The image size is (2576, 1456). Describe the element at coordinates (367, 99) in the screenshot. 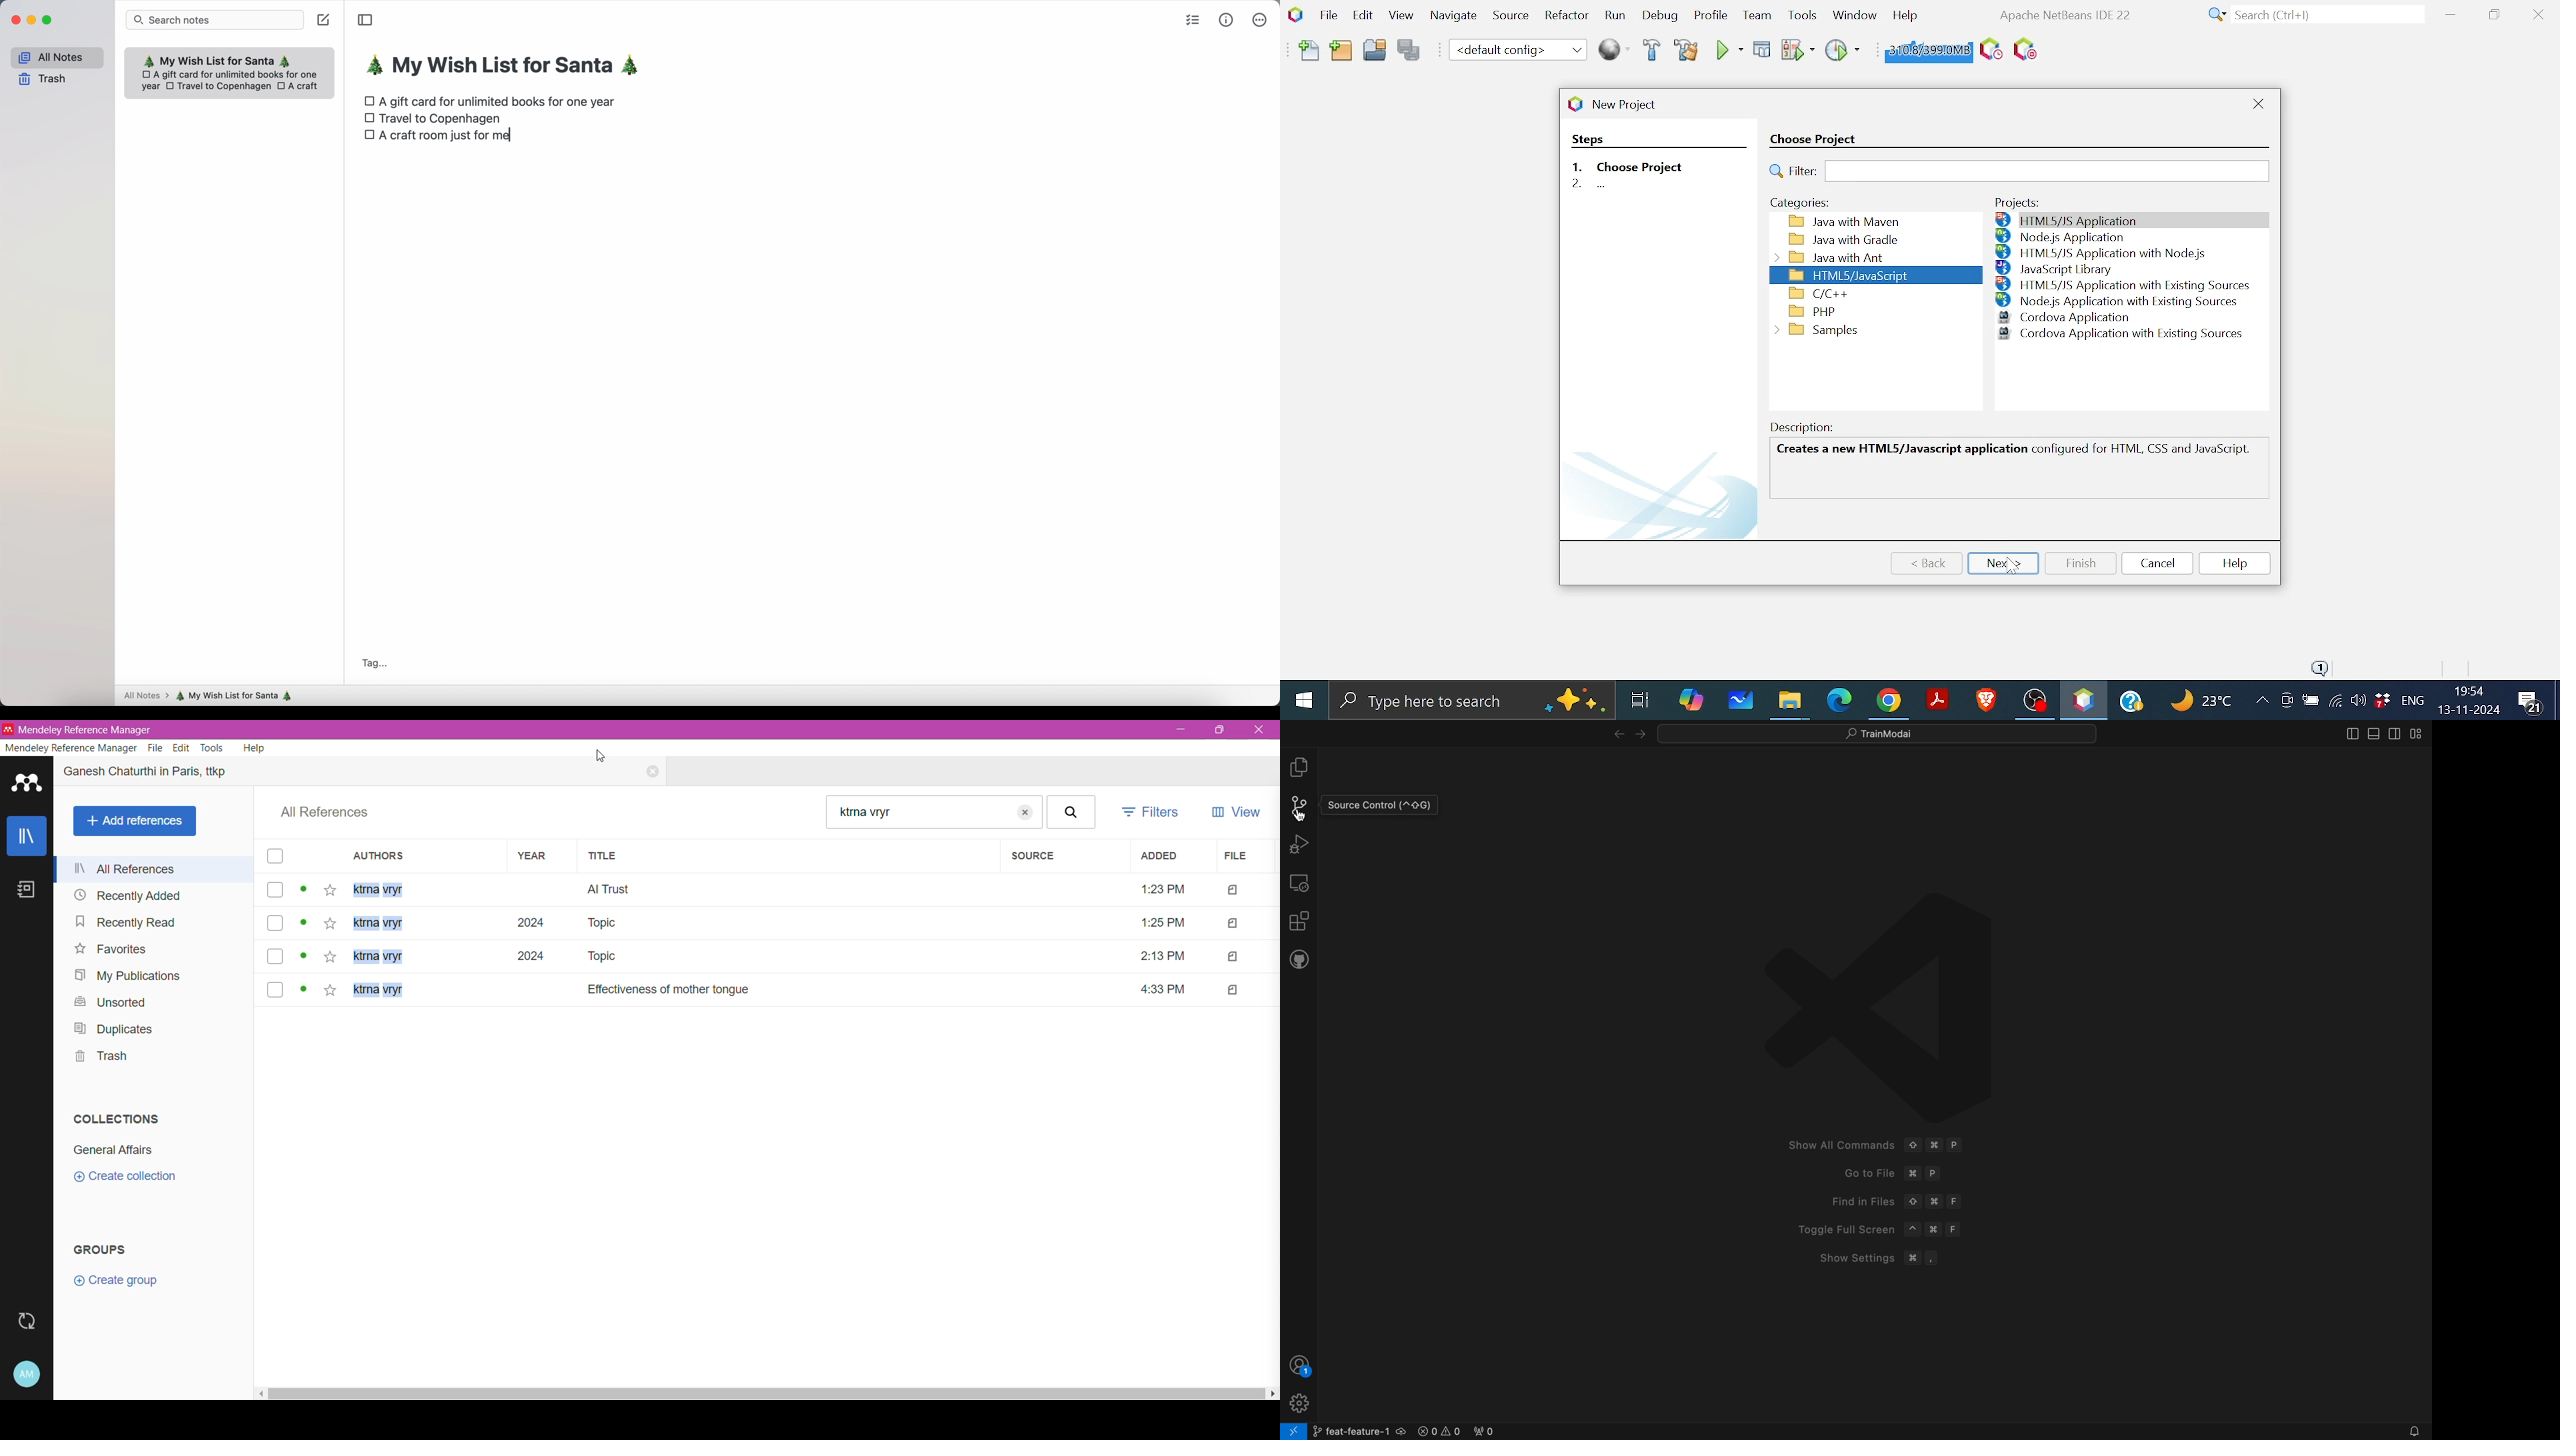

I see `checkbox` at that location.